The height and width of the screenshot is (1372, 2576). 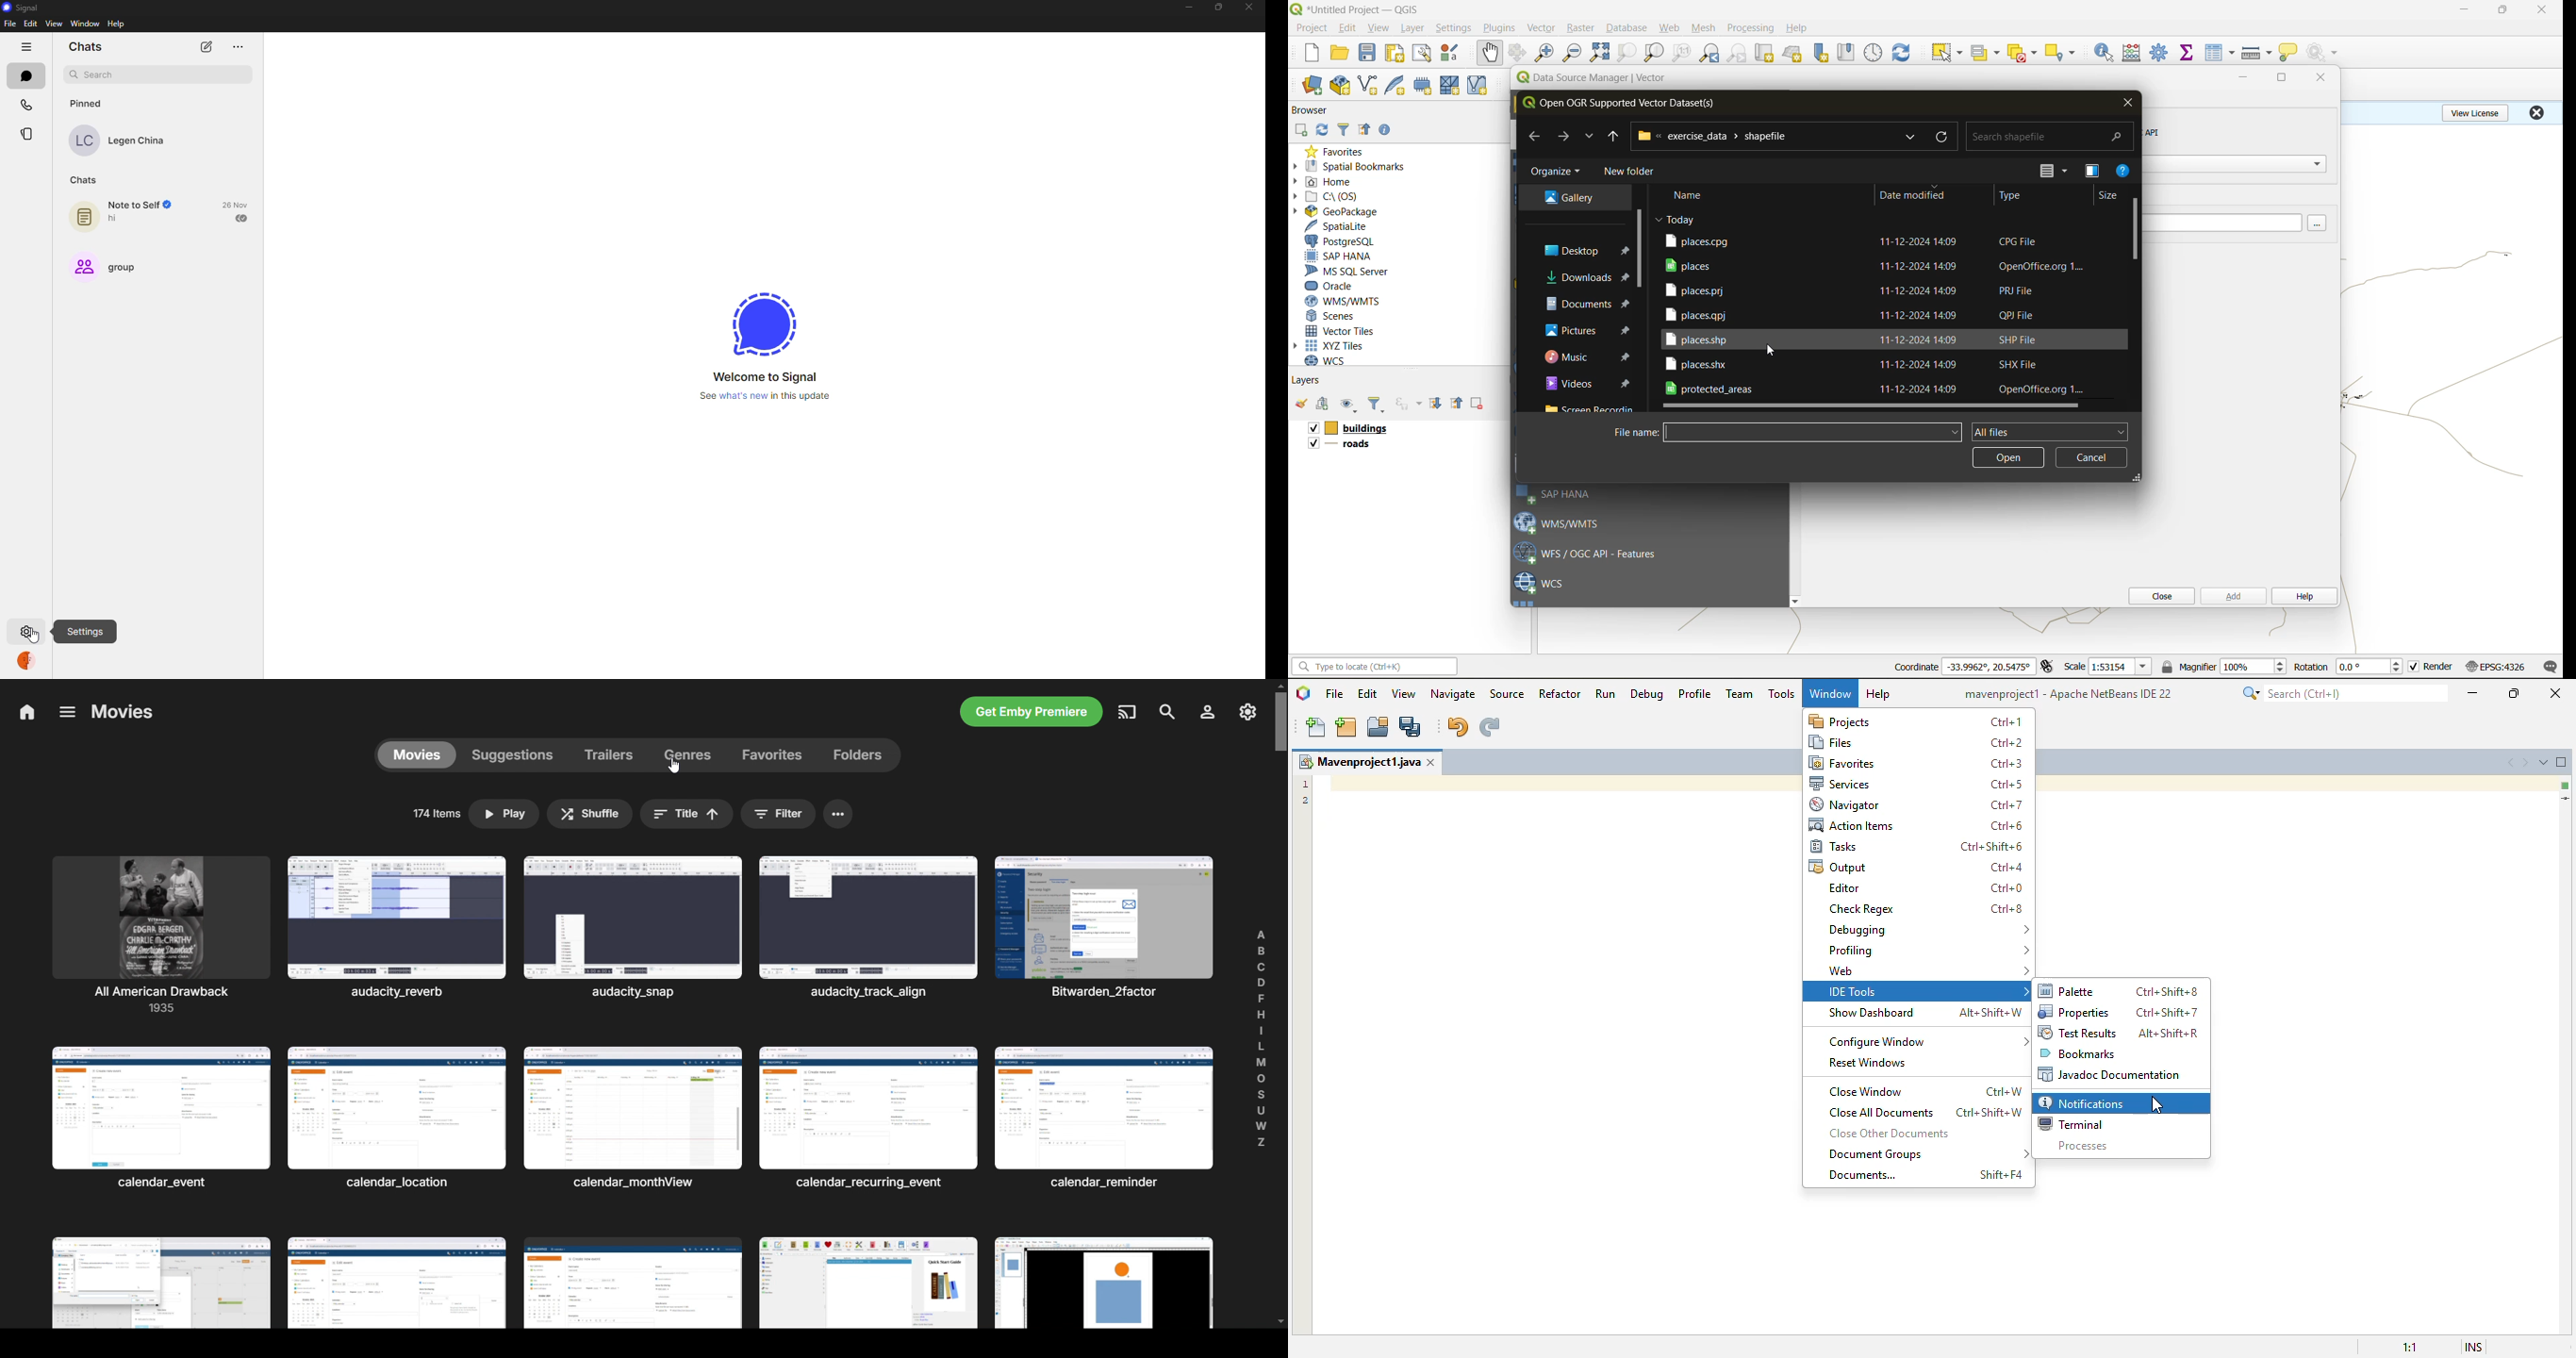 I want to click on chats, so click(x=26, y=76).